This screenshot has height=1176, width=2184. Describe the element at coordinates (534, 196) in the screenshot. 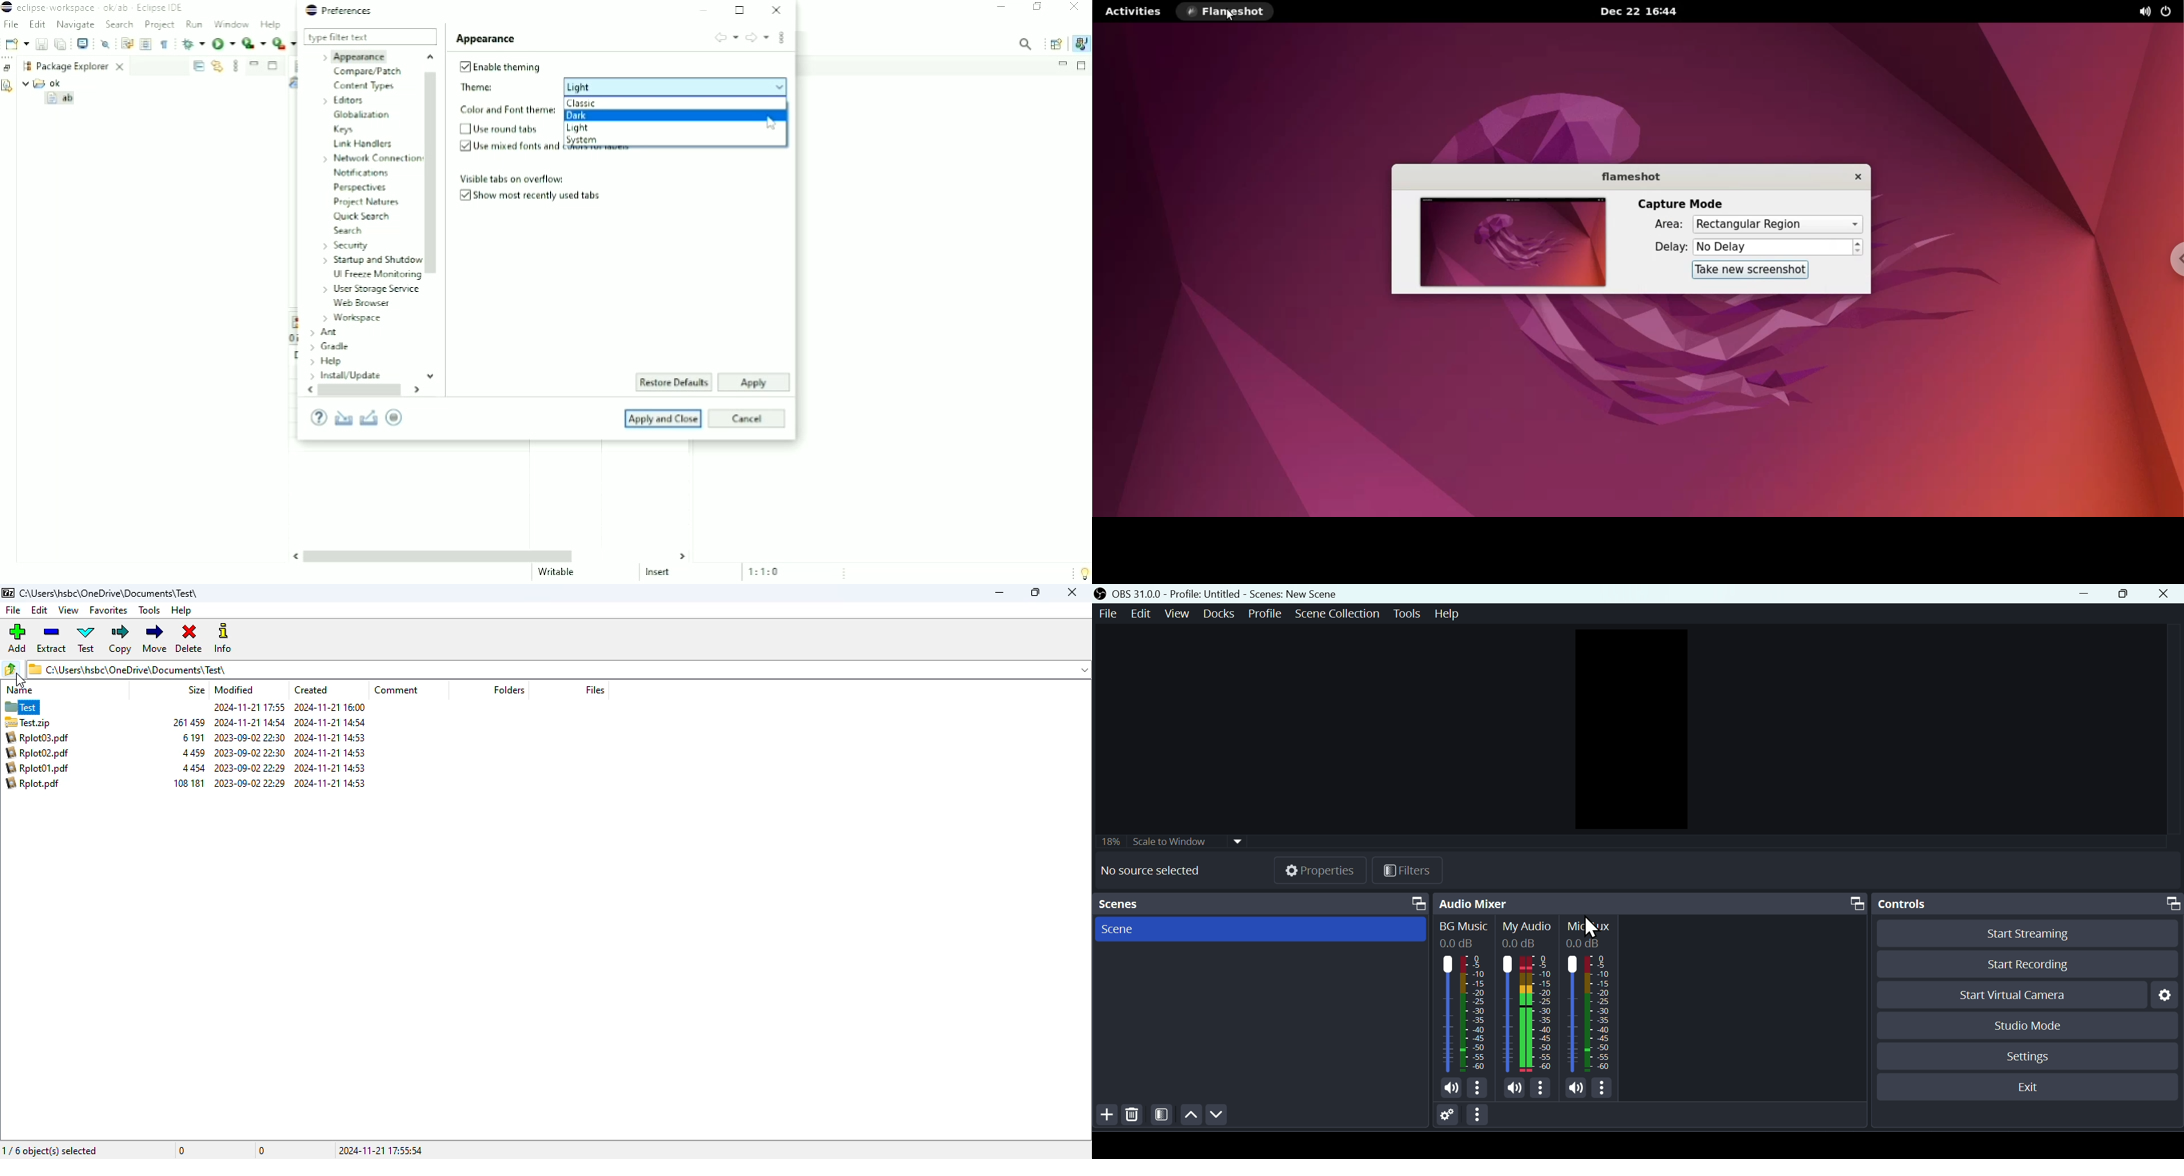

I see `Show most recently used tabs` at that location.